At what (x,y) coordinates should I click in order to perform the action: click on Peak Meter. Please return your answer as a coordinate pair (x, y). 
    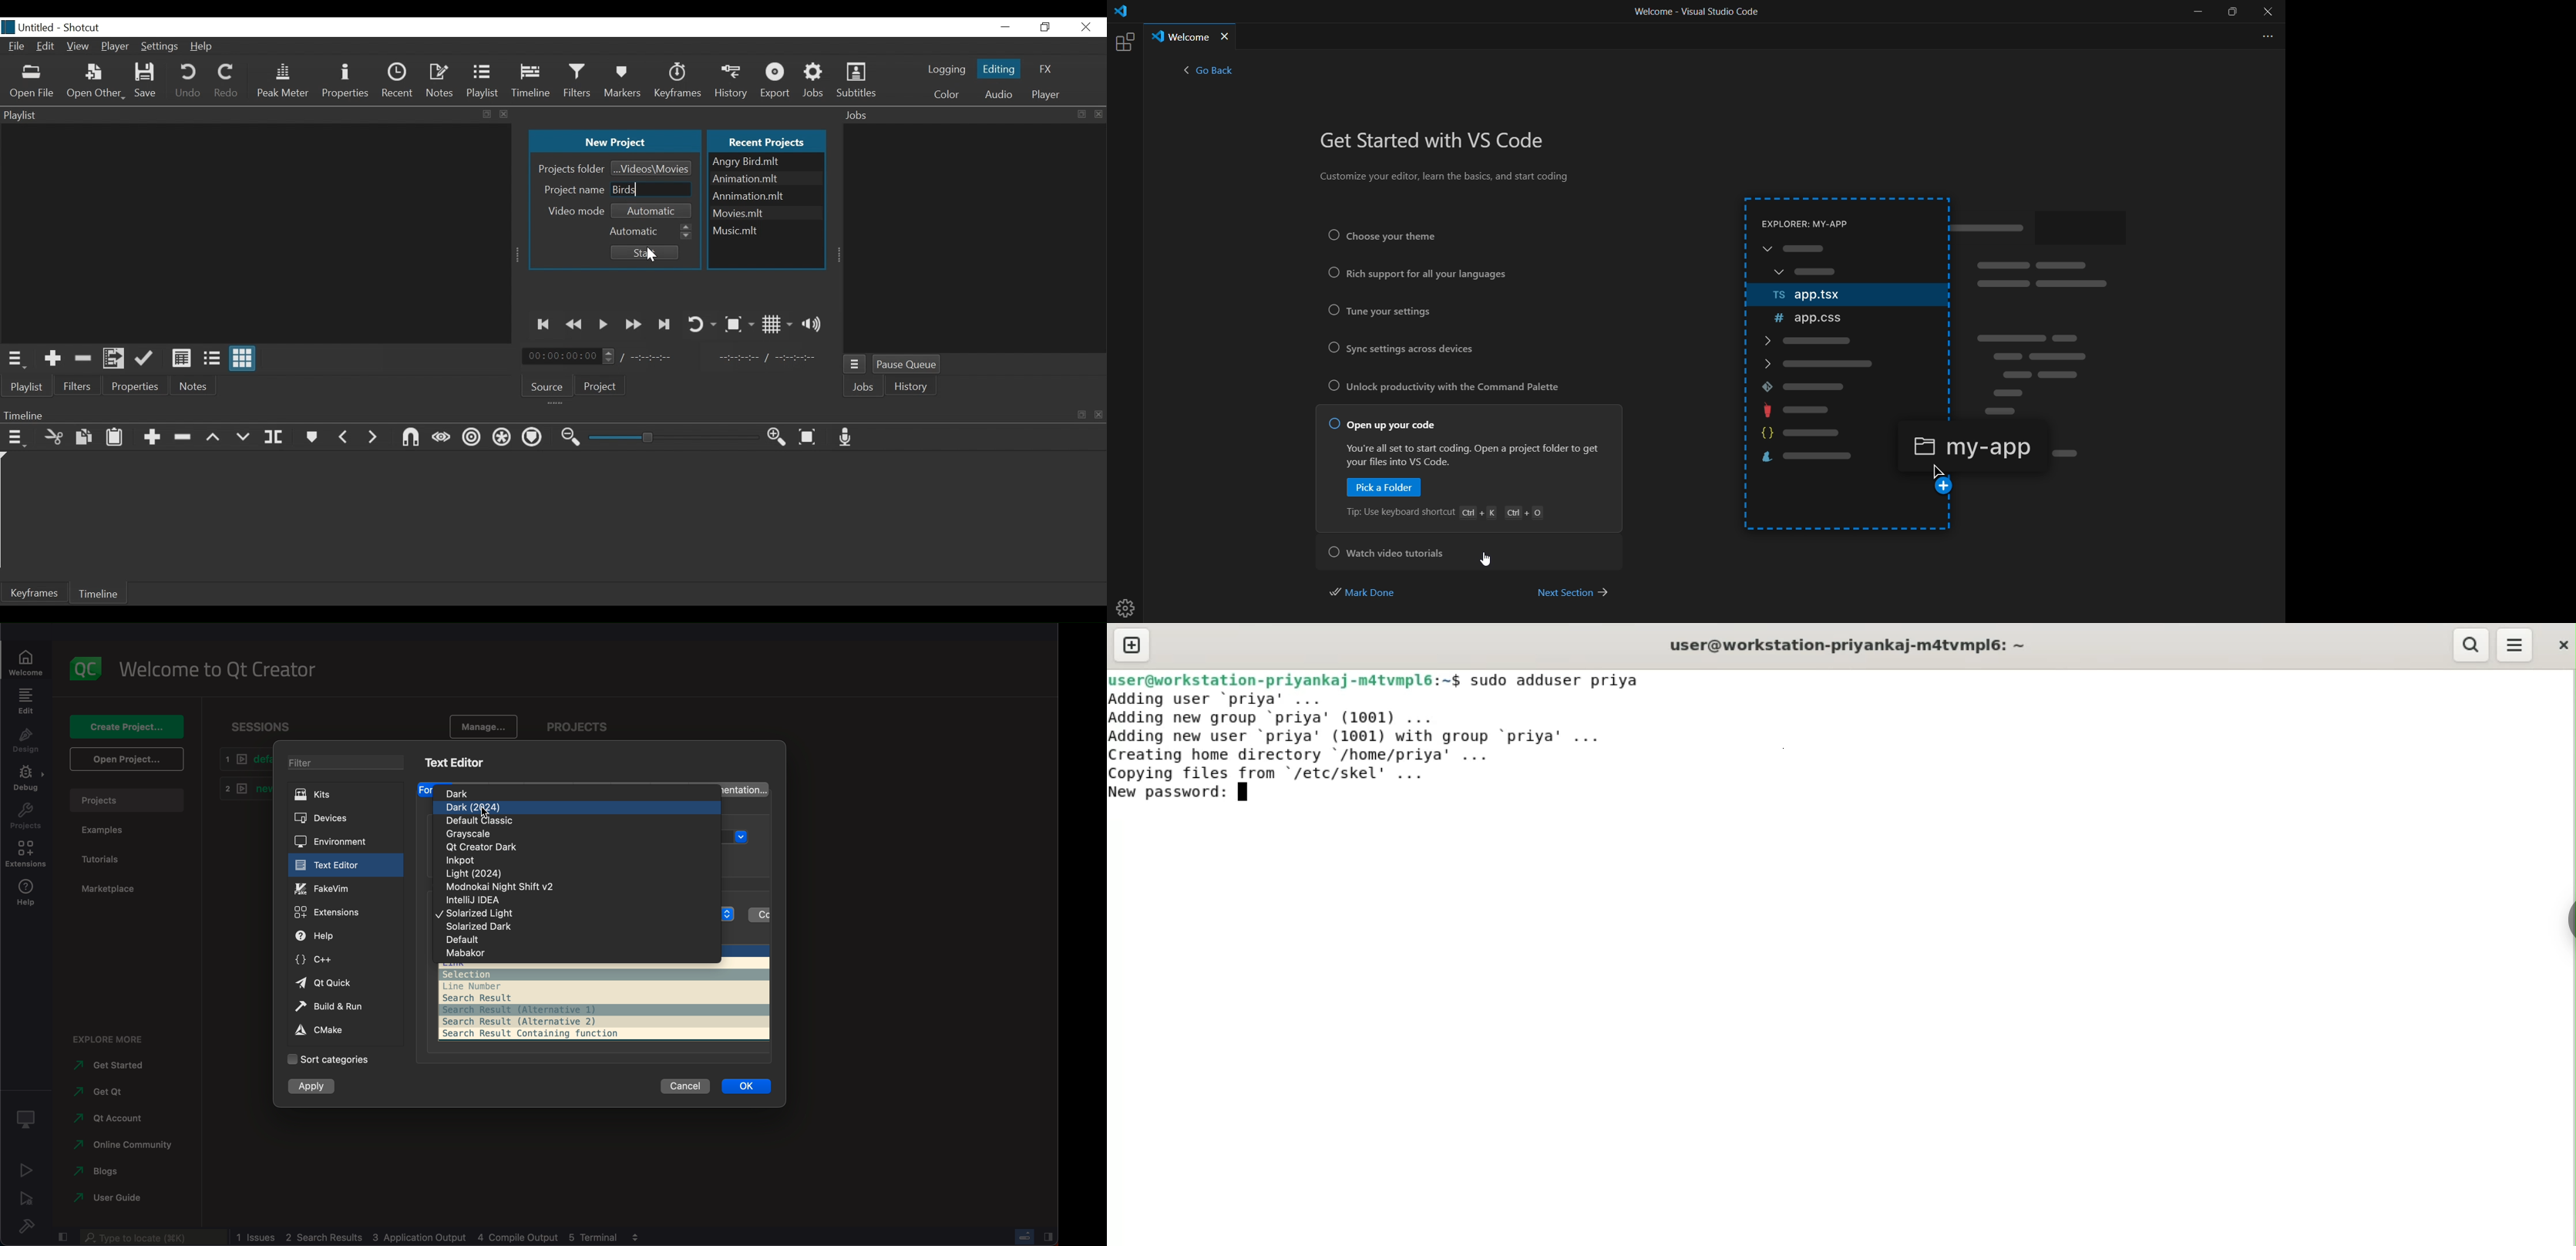
    Looking at the image, I should click on (283, 81).